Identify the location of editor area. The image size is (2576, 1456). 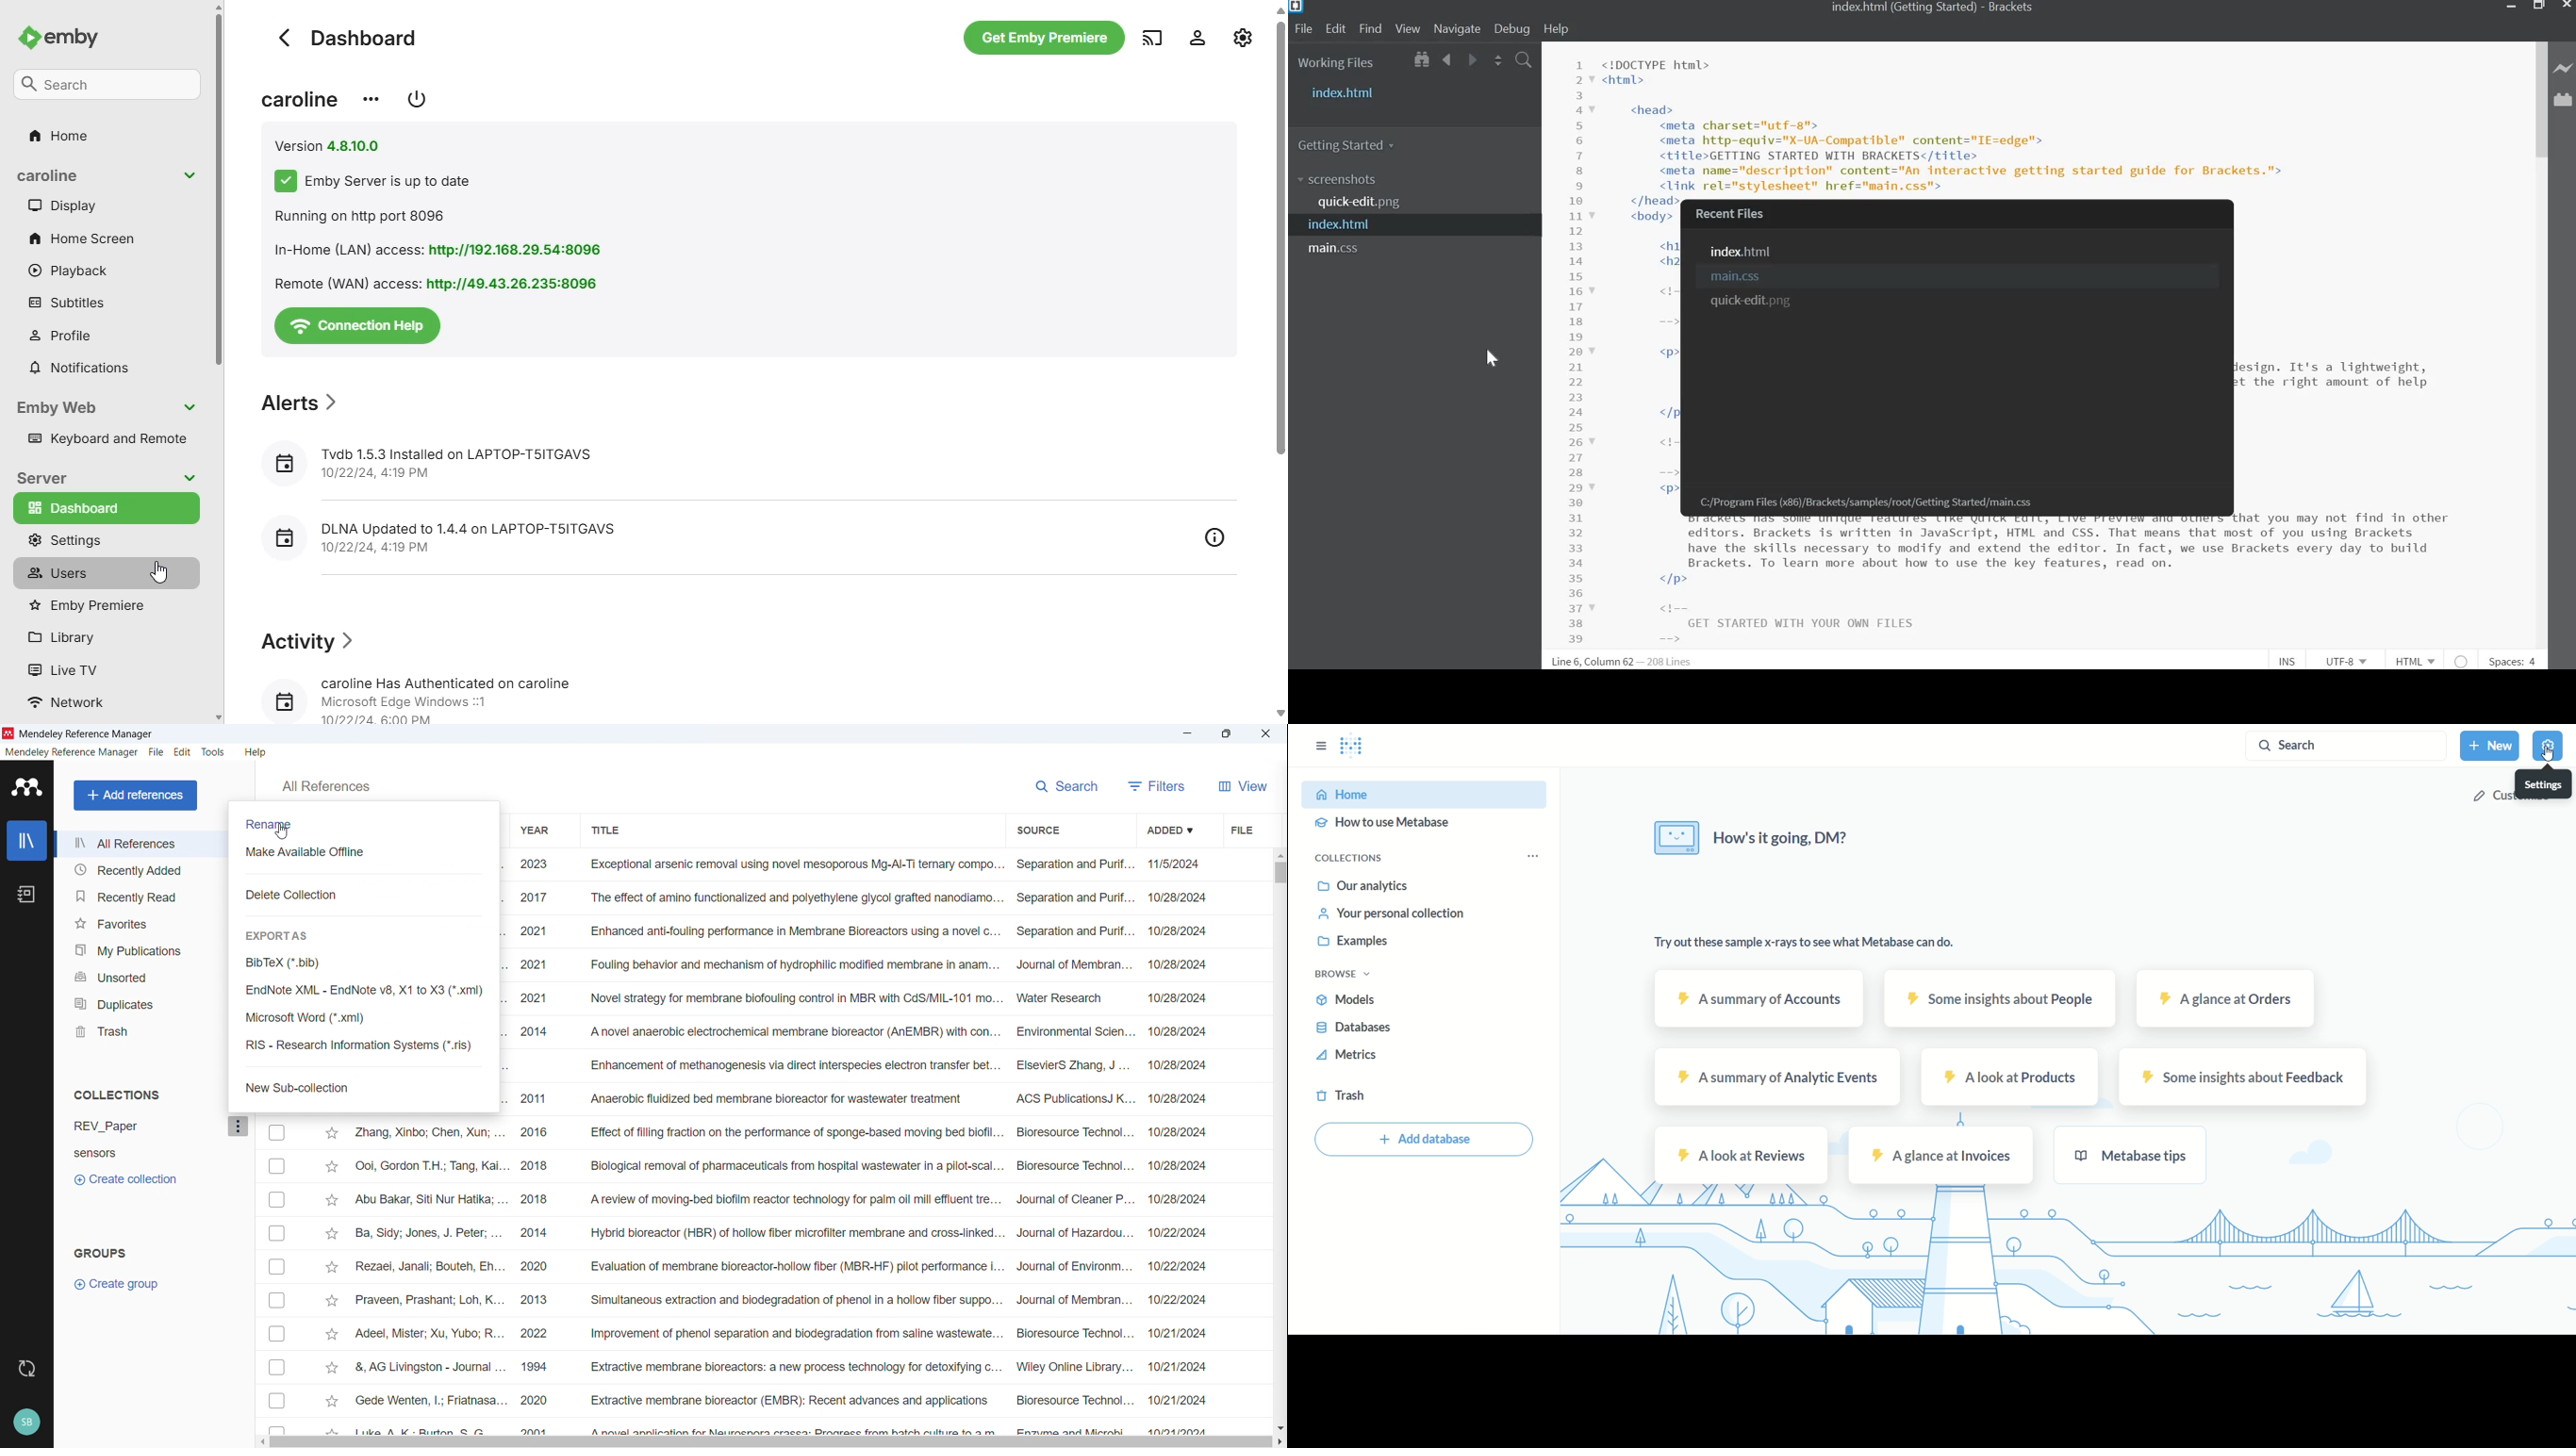
(2385, 423).